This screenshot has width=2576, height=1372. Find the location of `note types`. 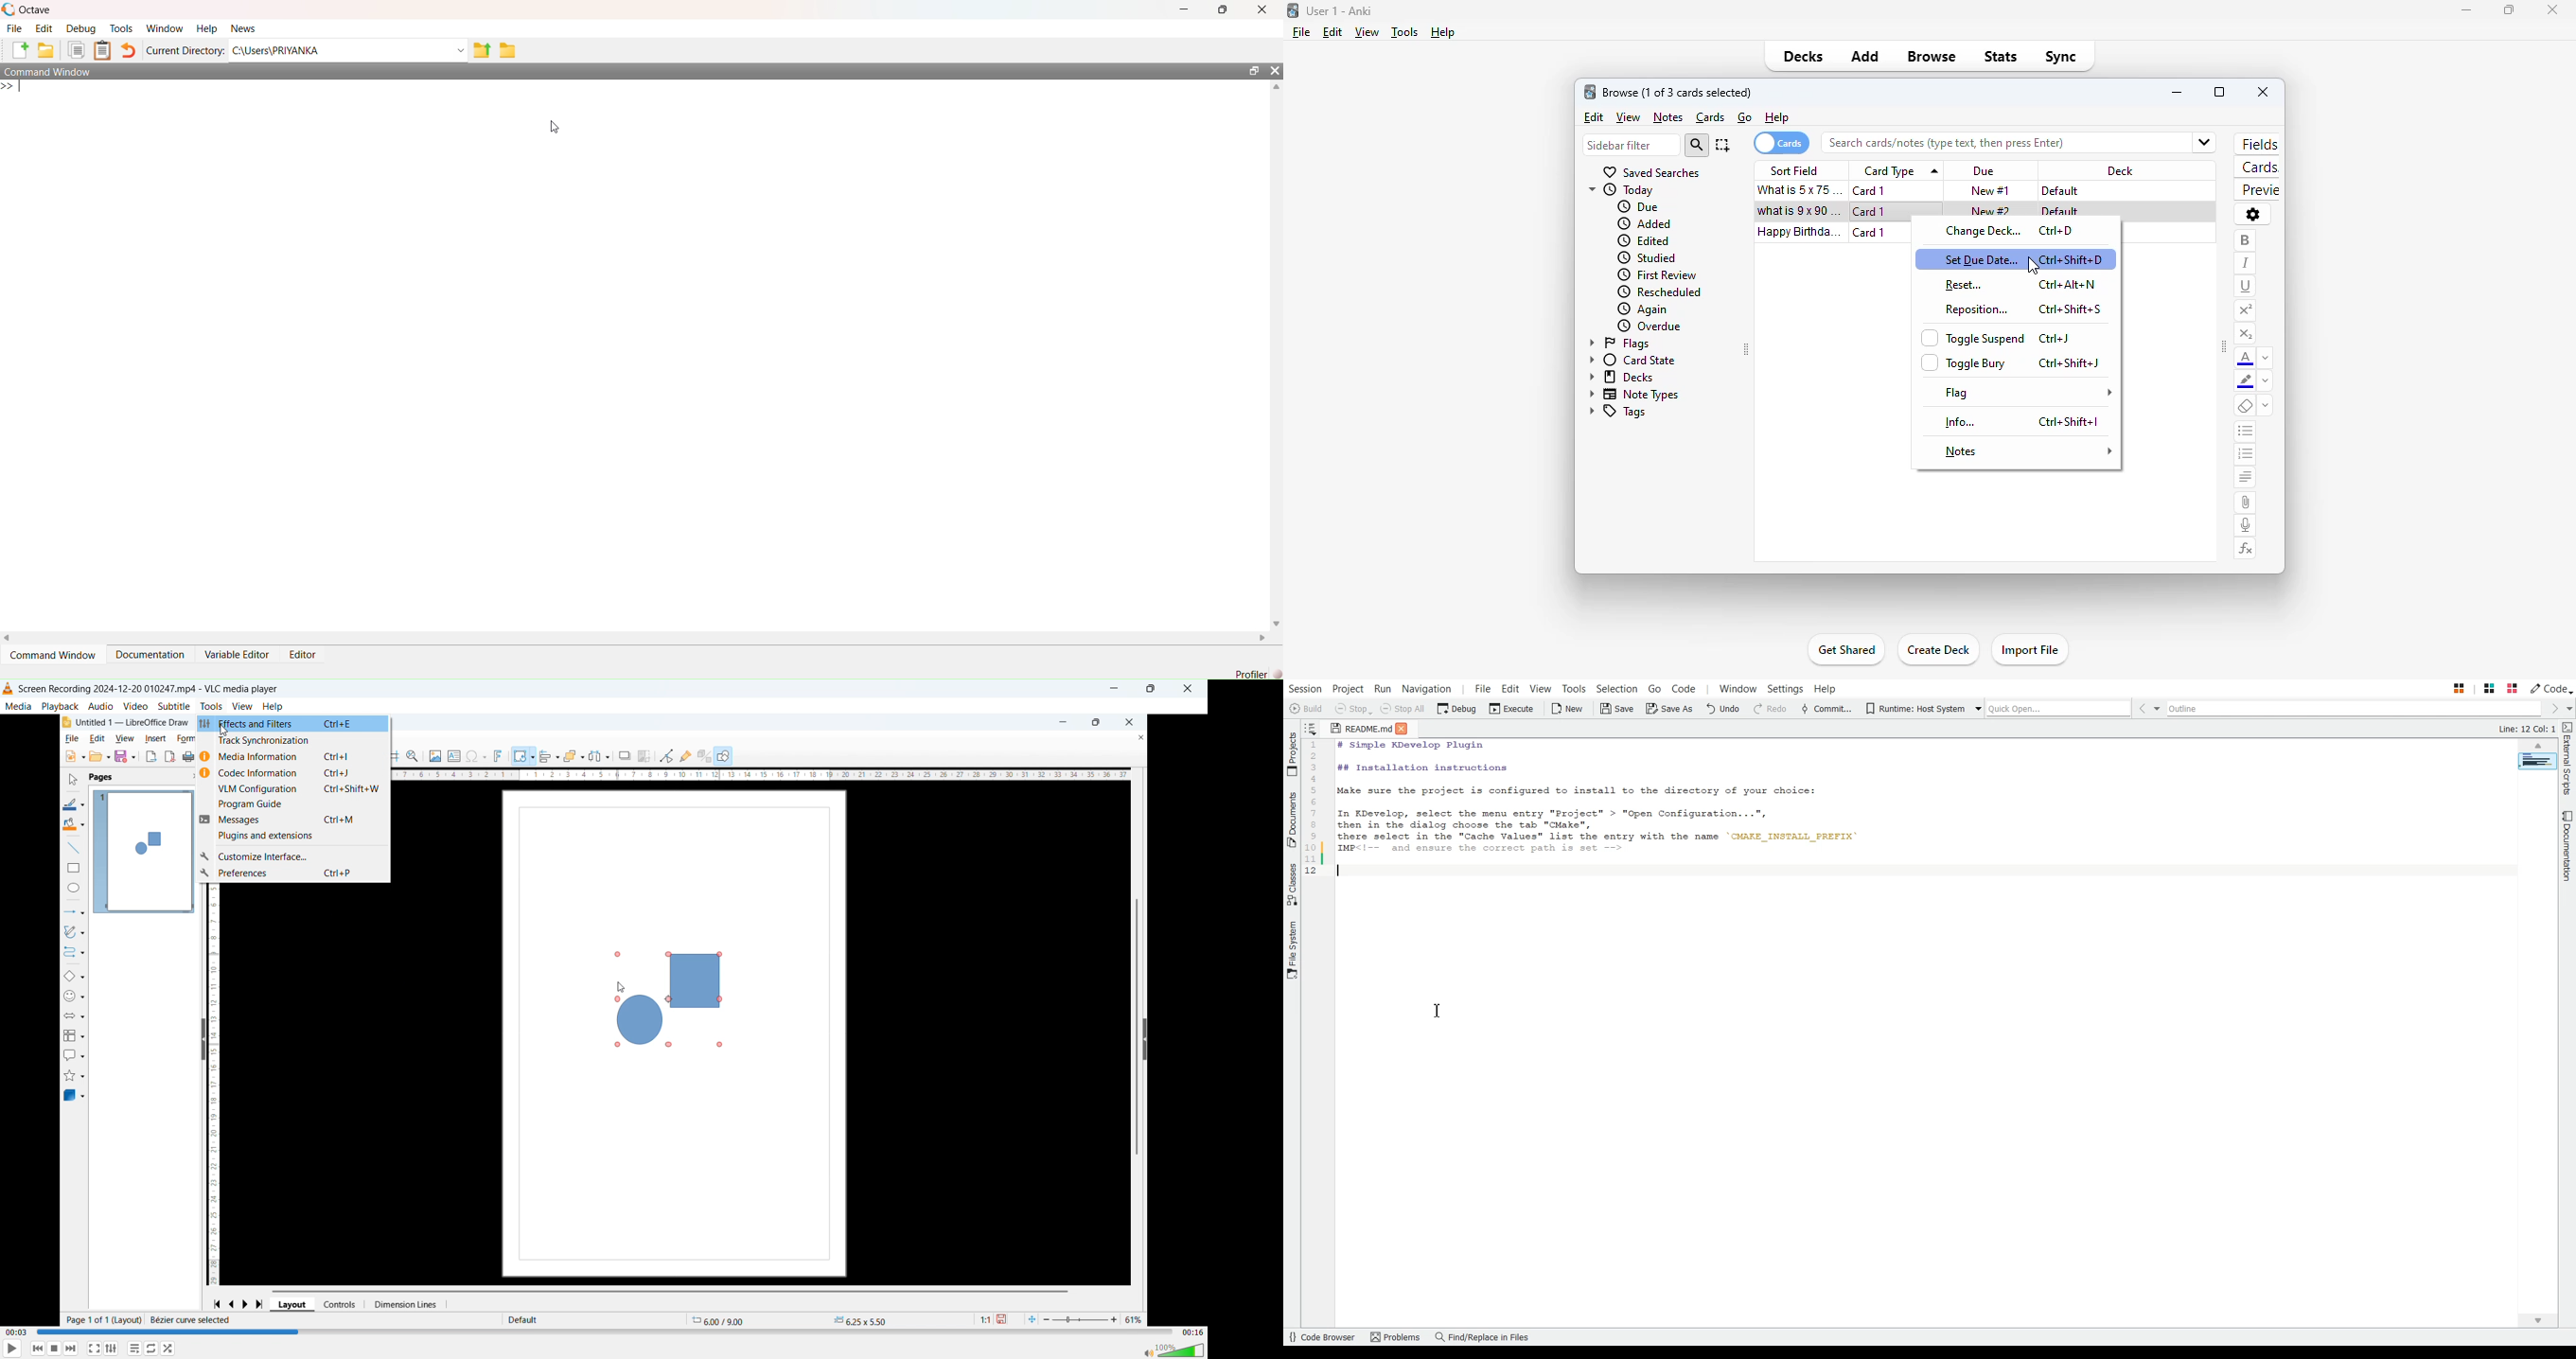

note types is located at coordinates (1632, 395).